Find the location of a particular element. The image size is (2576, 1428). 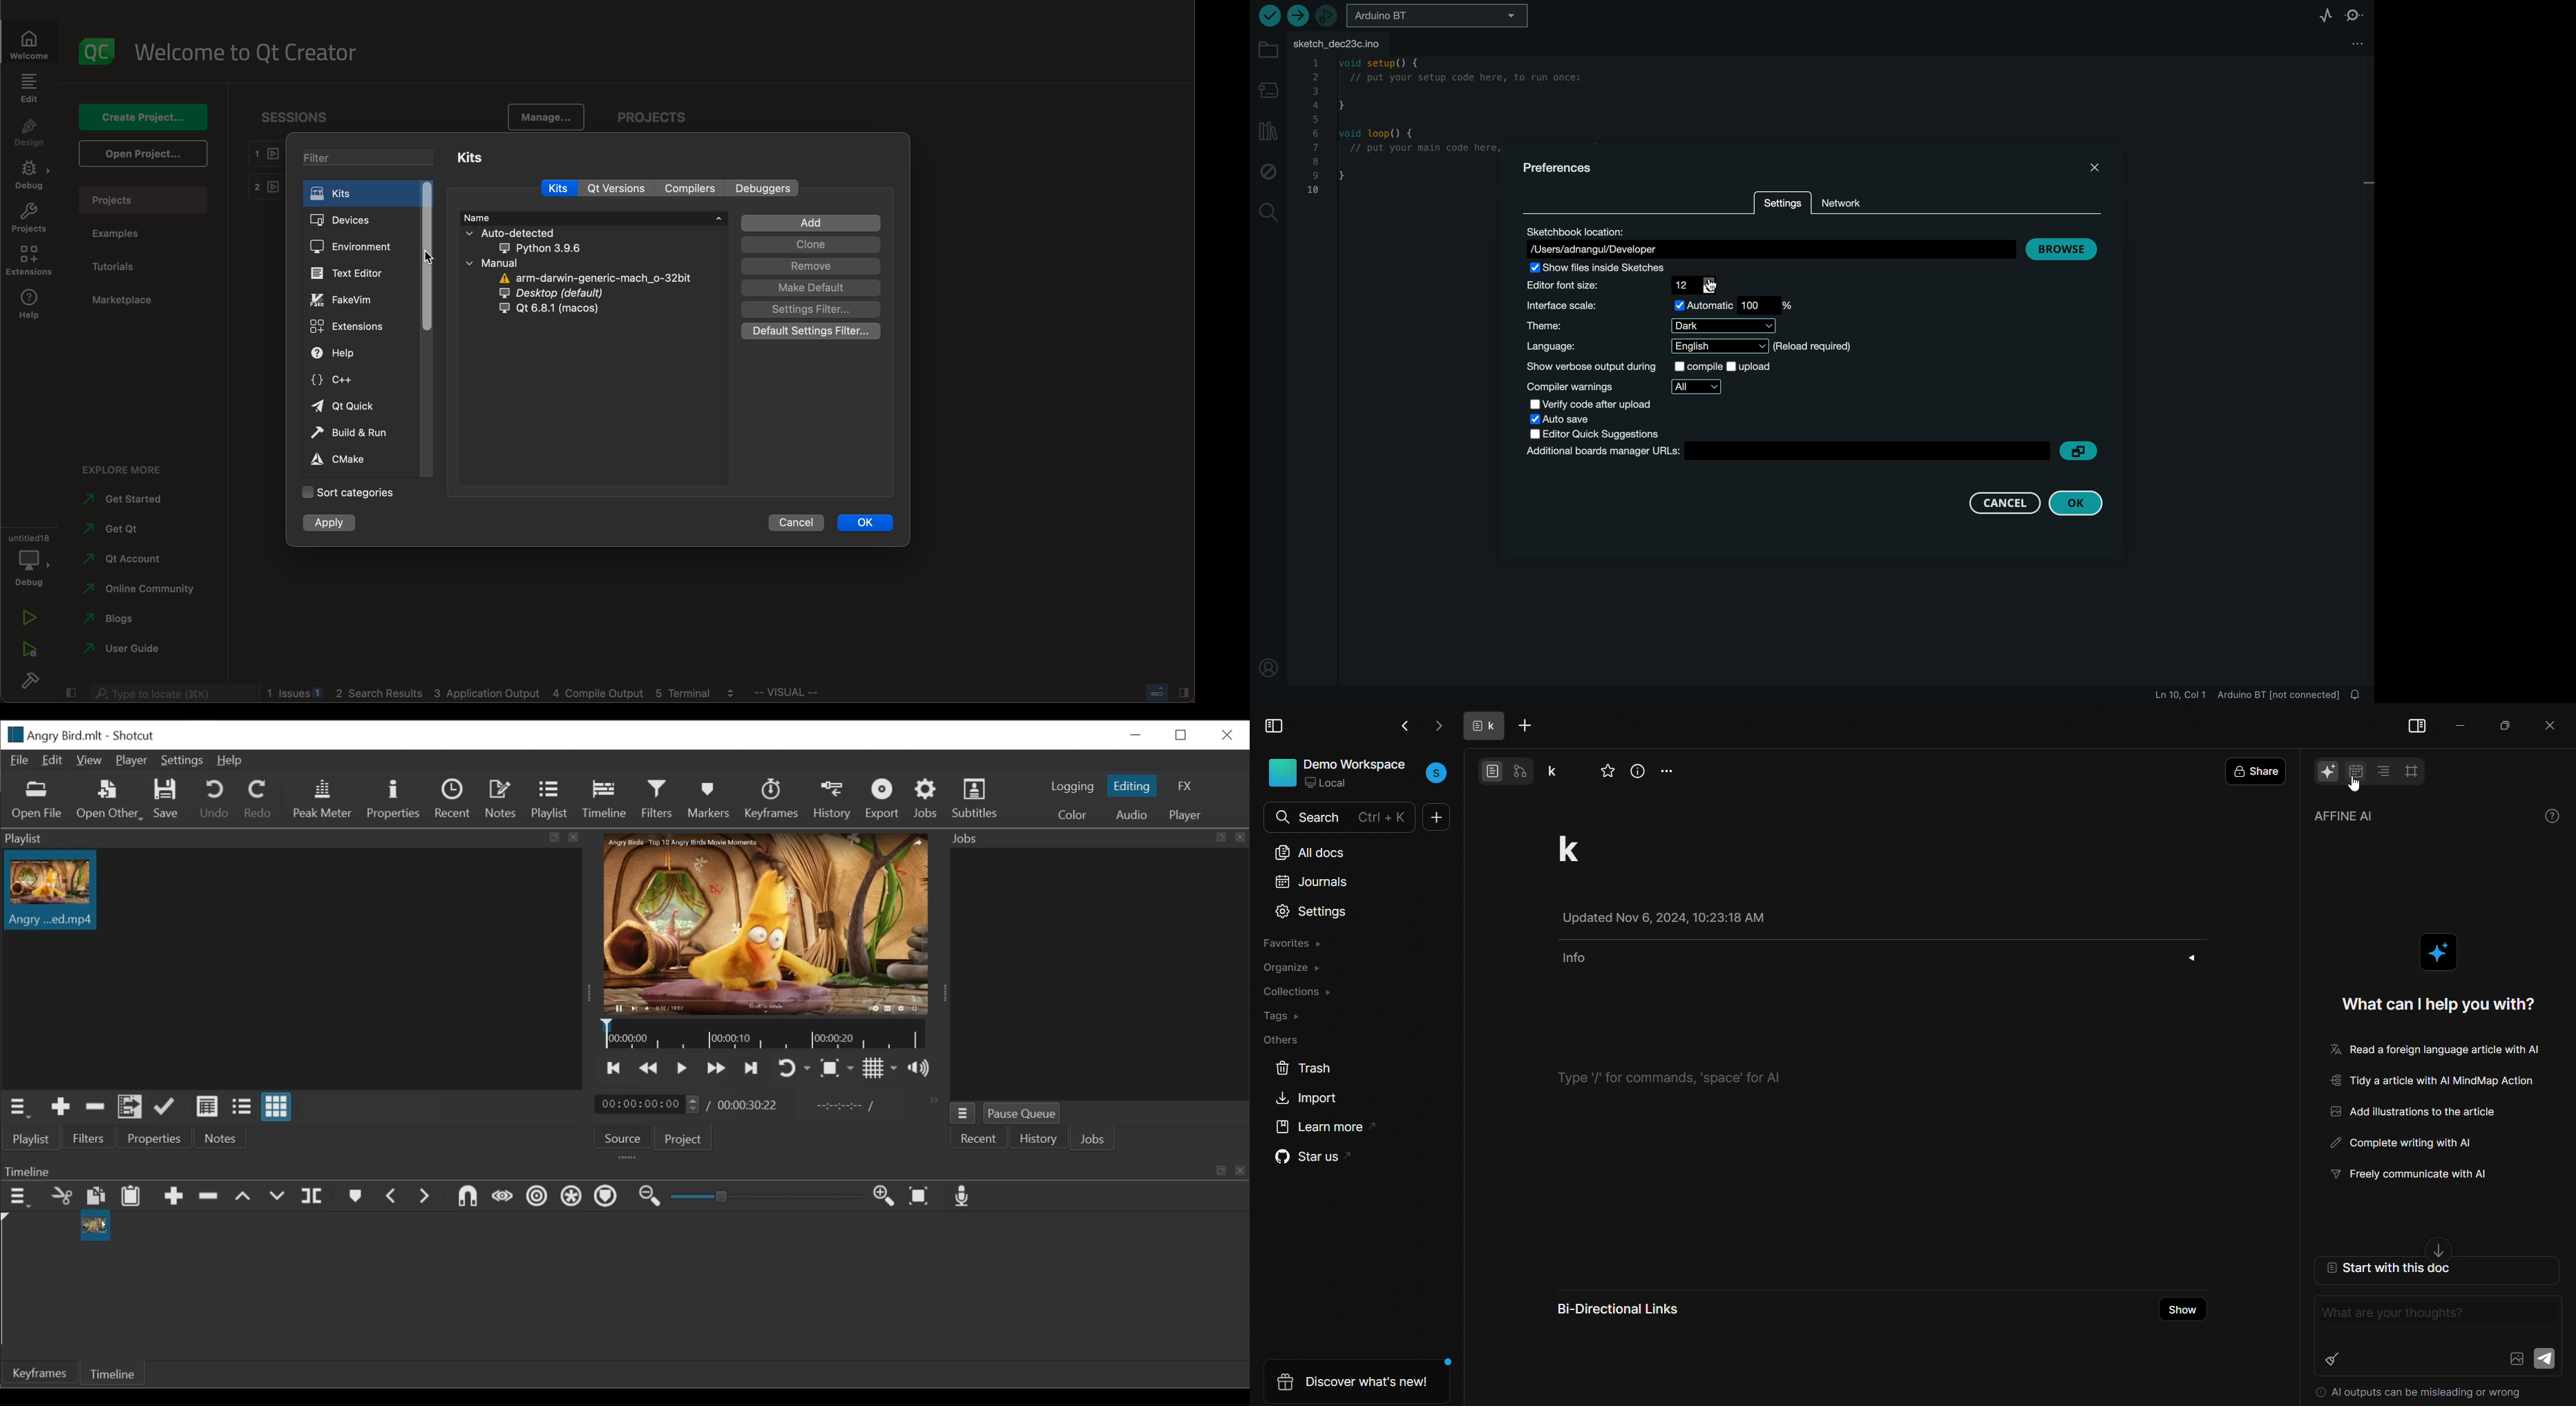

writing area is located at coordinates (2430, 1323).